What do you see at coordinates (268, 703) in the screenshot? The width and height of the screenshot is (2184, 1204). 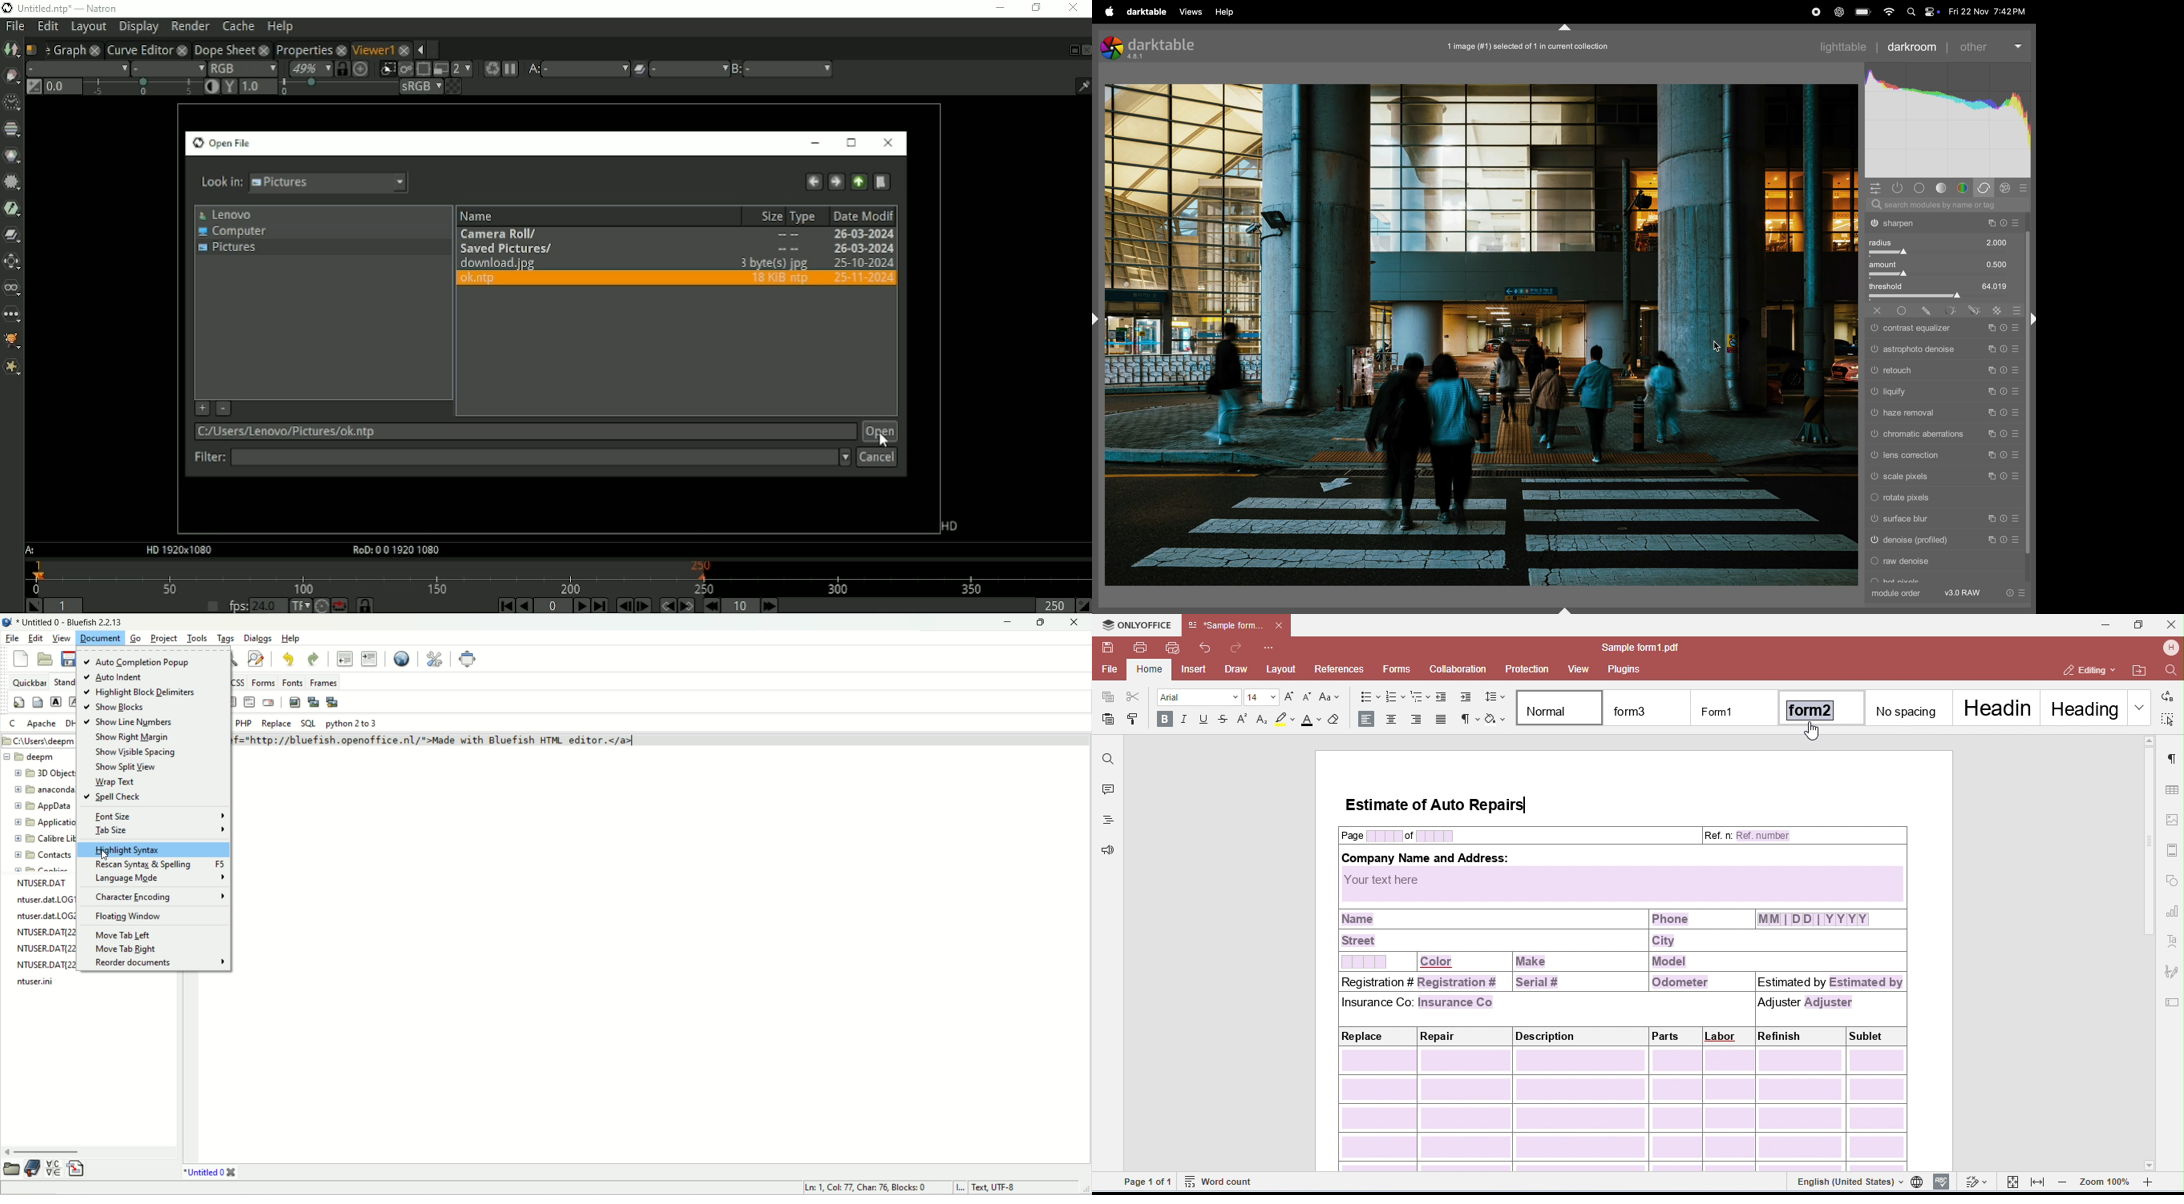 I see `email` at bounding box center [268, 703].